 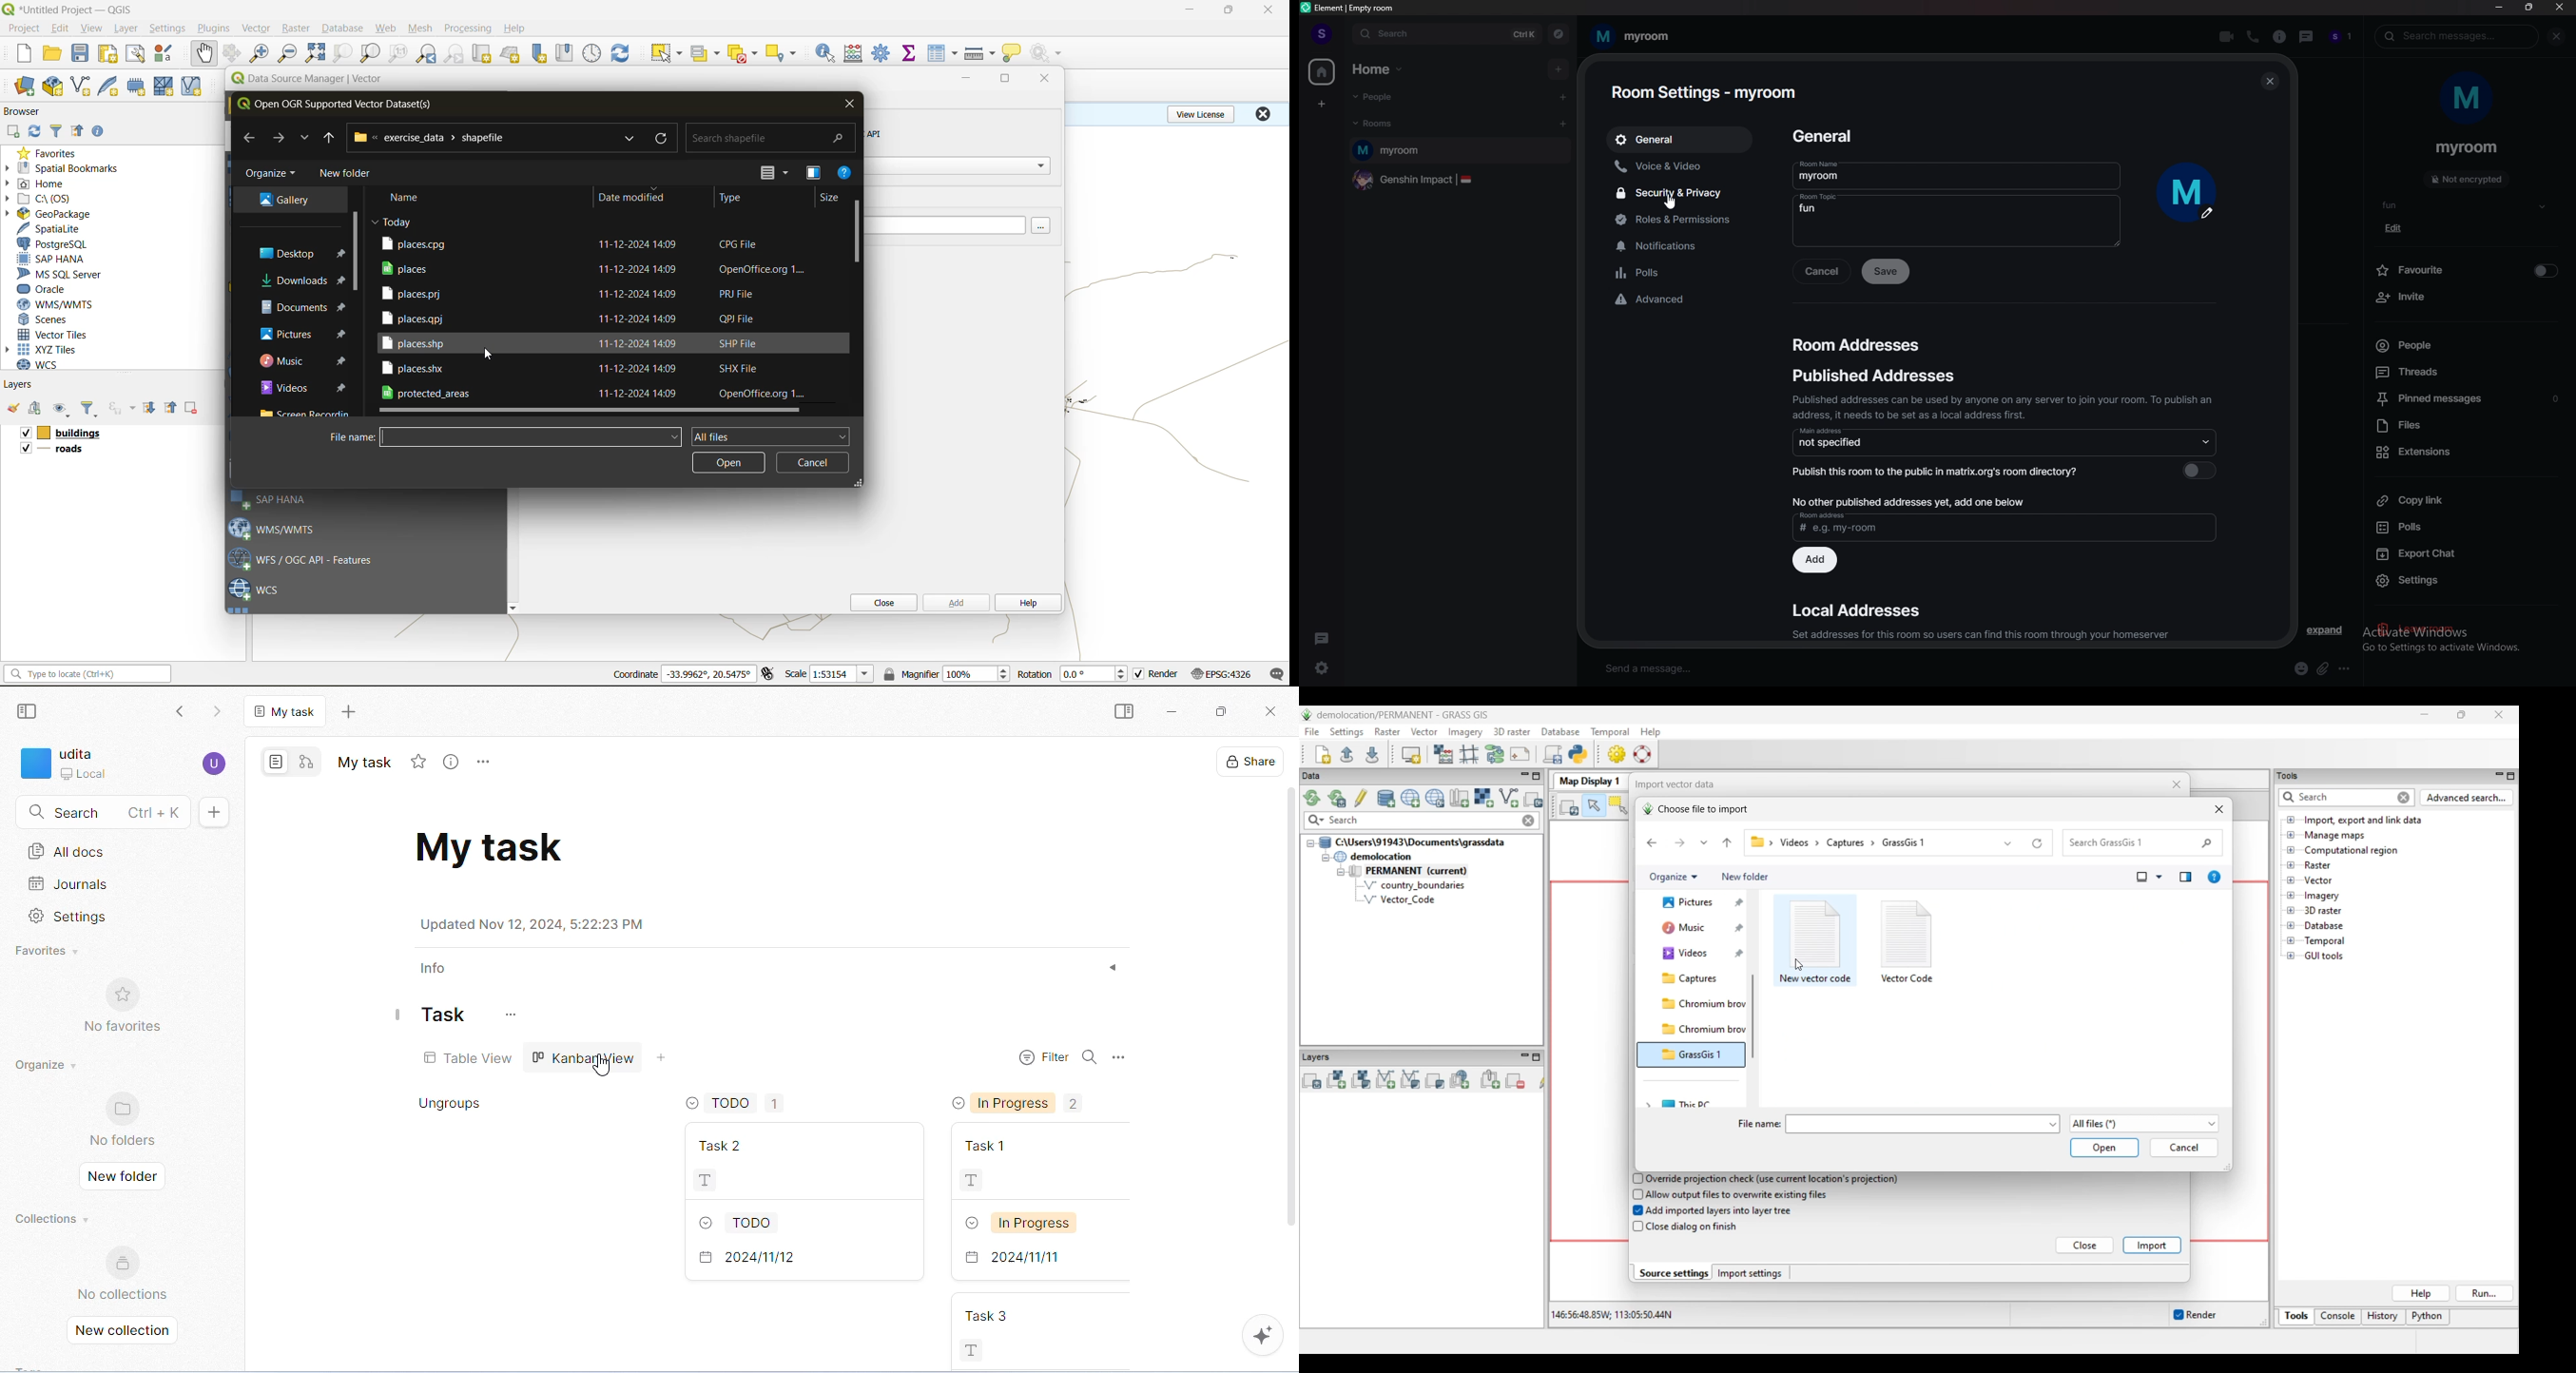 I want to click on coordinates, so click(x=709, y=674).